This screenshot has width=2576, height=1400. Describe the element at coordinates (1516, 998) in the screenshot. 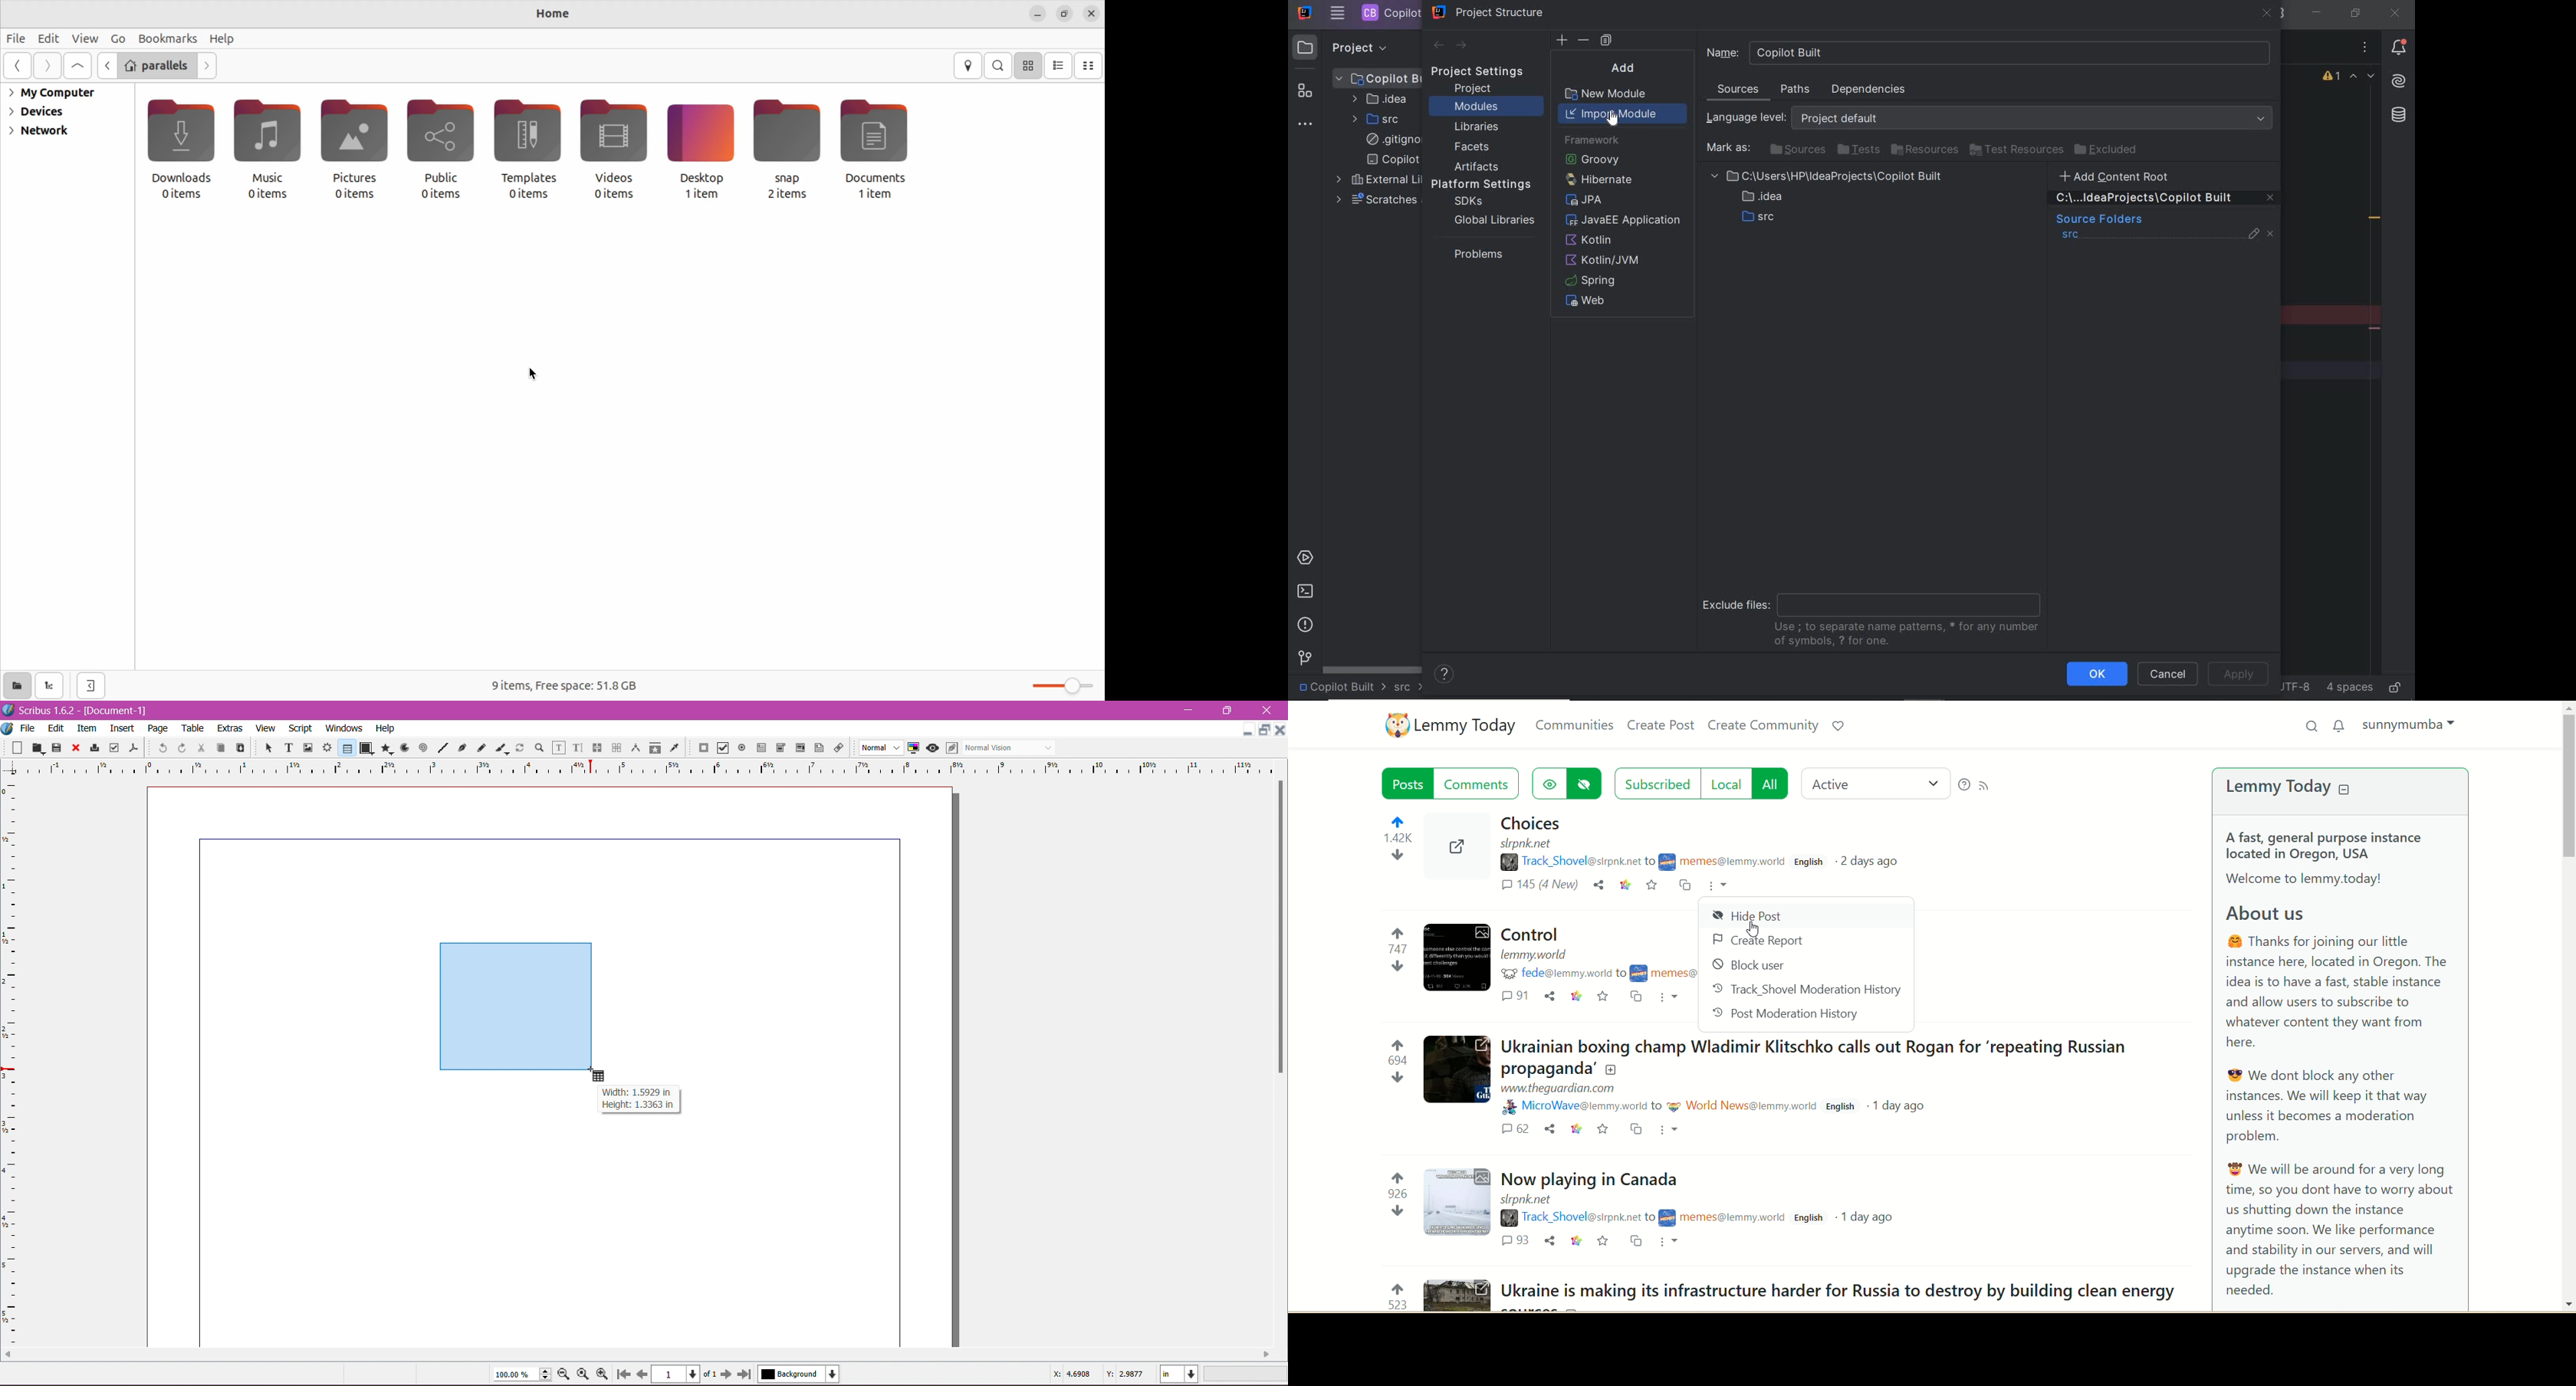

I see `comments` at that location.